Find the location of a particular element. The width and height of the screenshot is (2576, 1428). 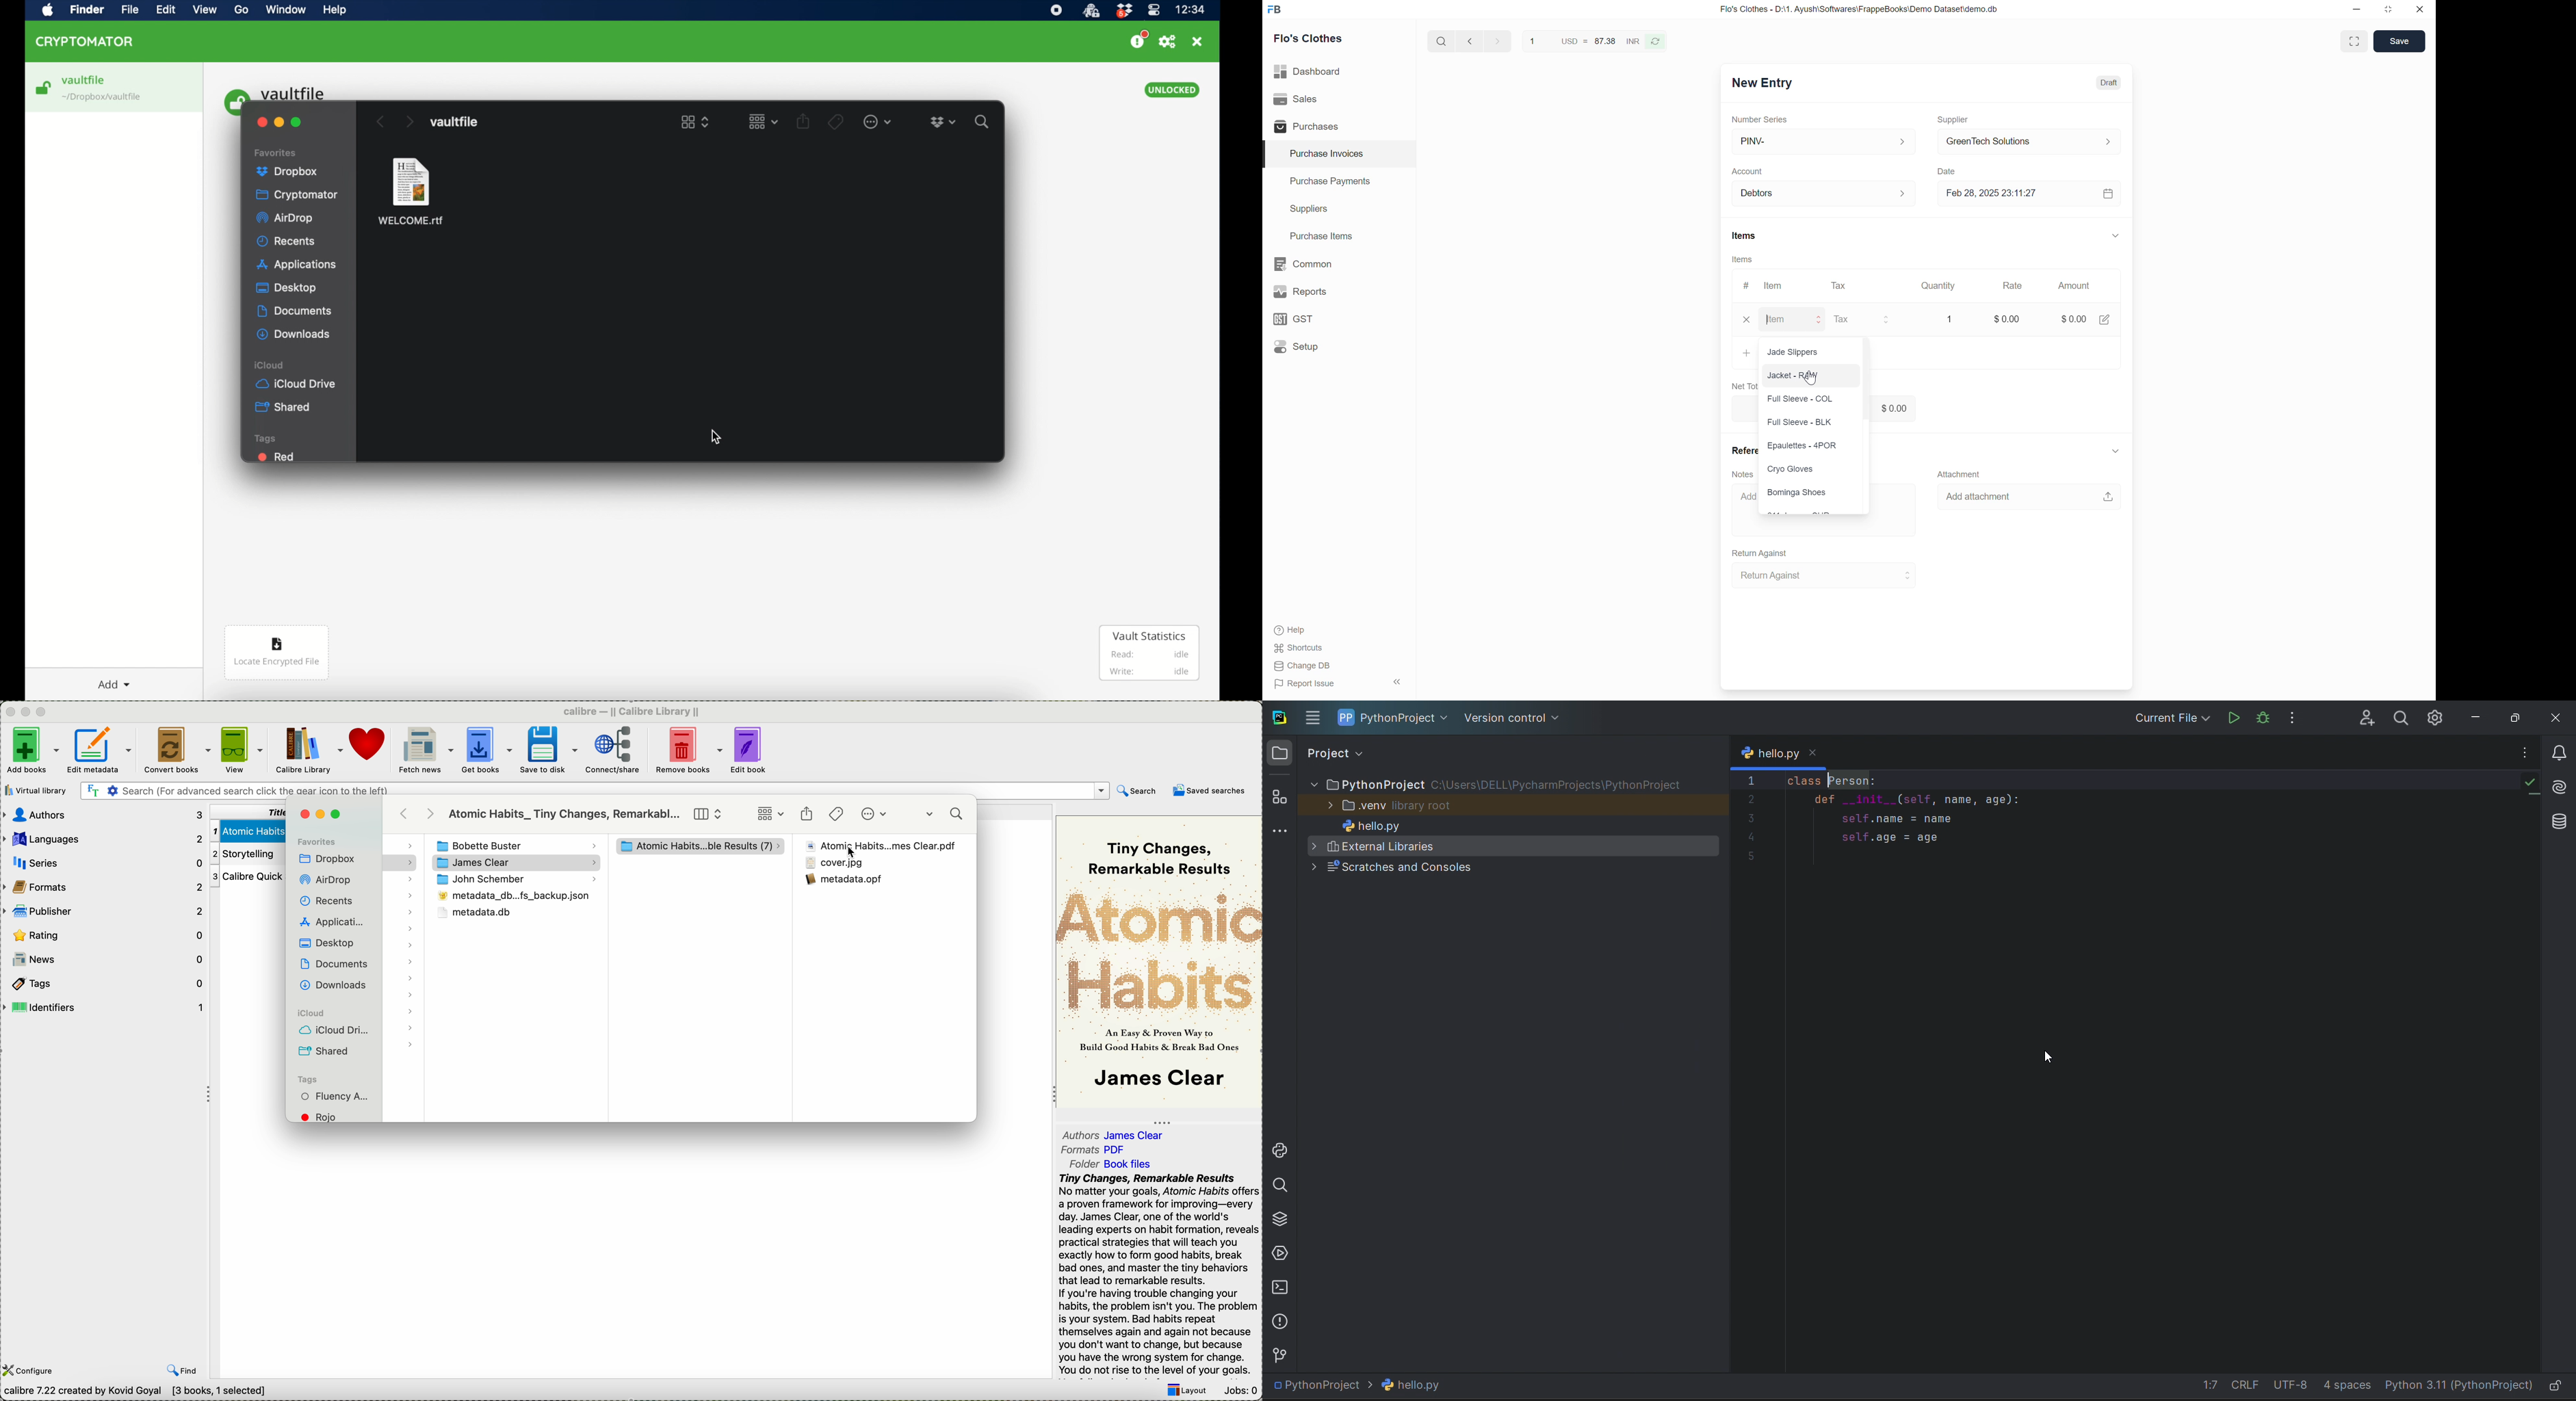

saved searches is located at coordinates (1210, 790).